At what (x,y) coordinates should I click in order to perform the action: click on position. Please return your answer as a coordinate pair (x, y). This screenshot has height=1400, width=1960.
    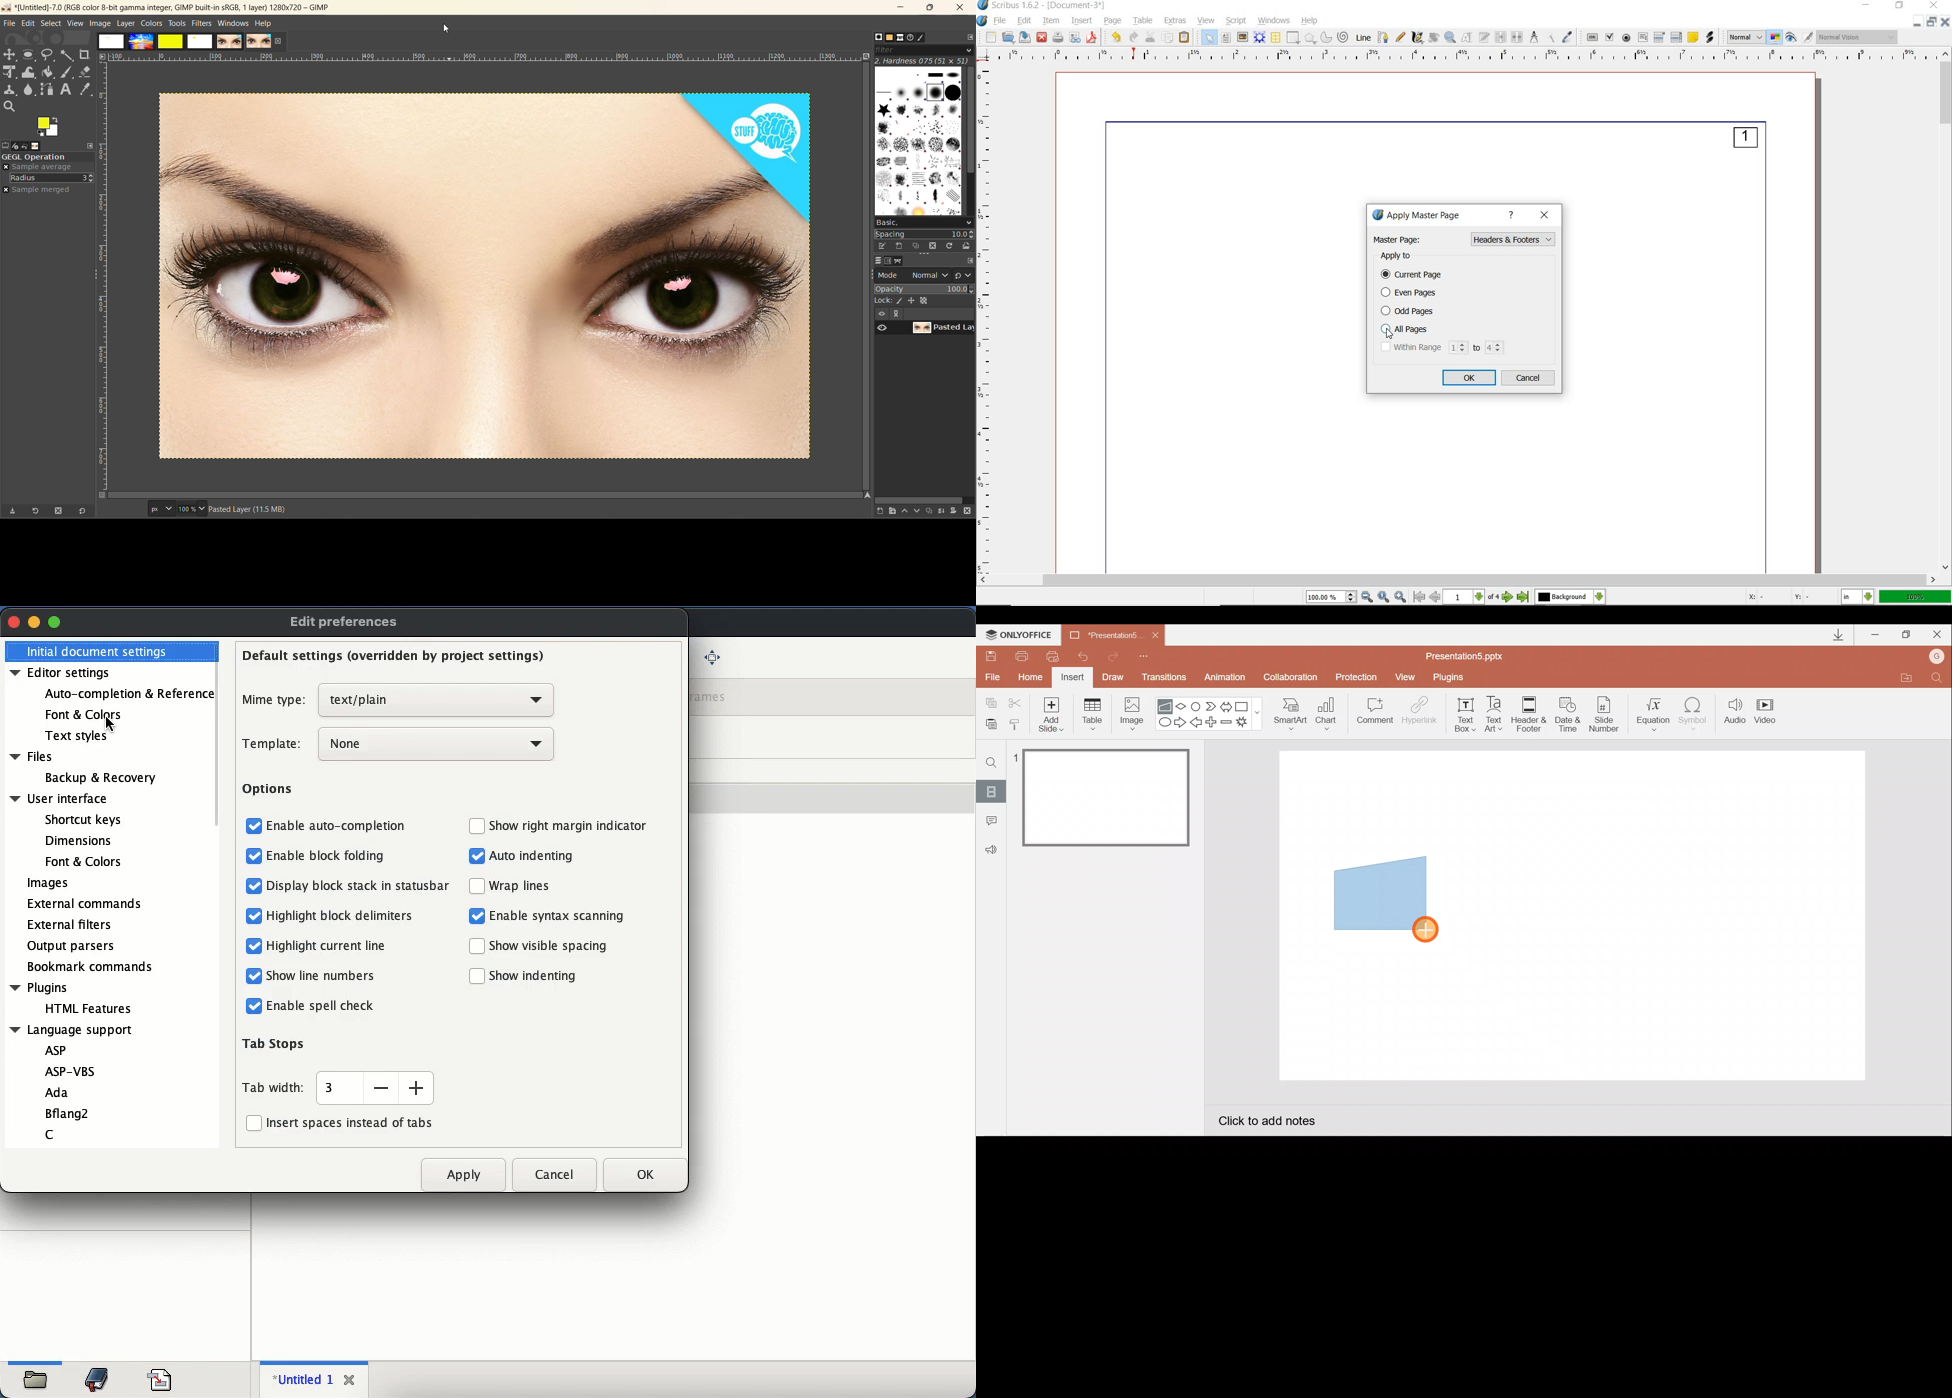
    Looking at the image, I should click on (912, 301).